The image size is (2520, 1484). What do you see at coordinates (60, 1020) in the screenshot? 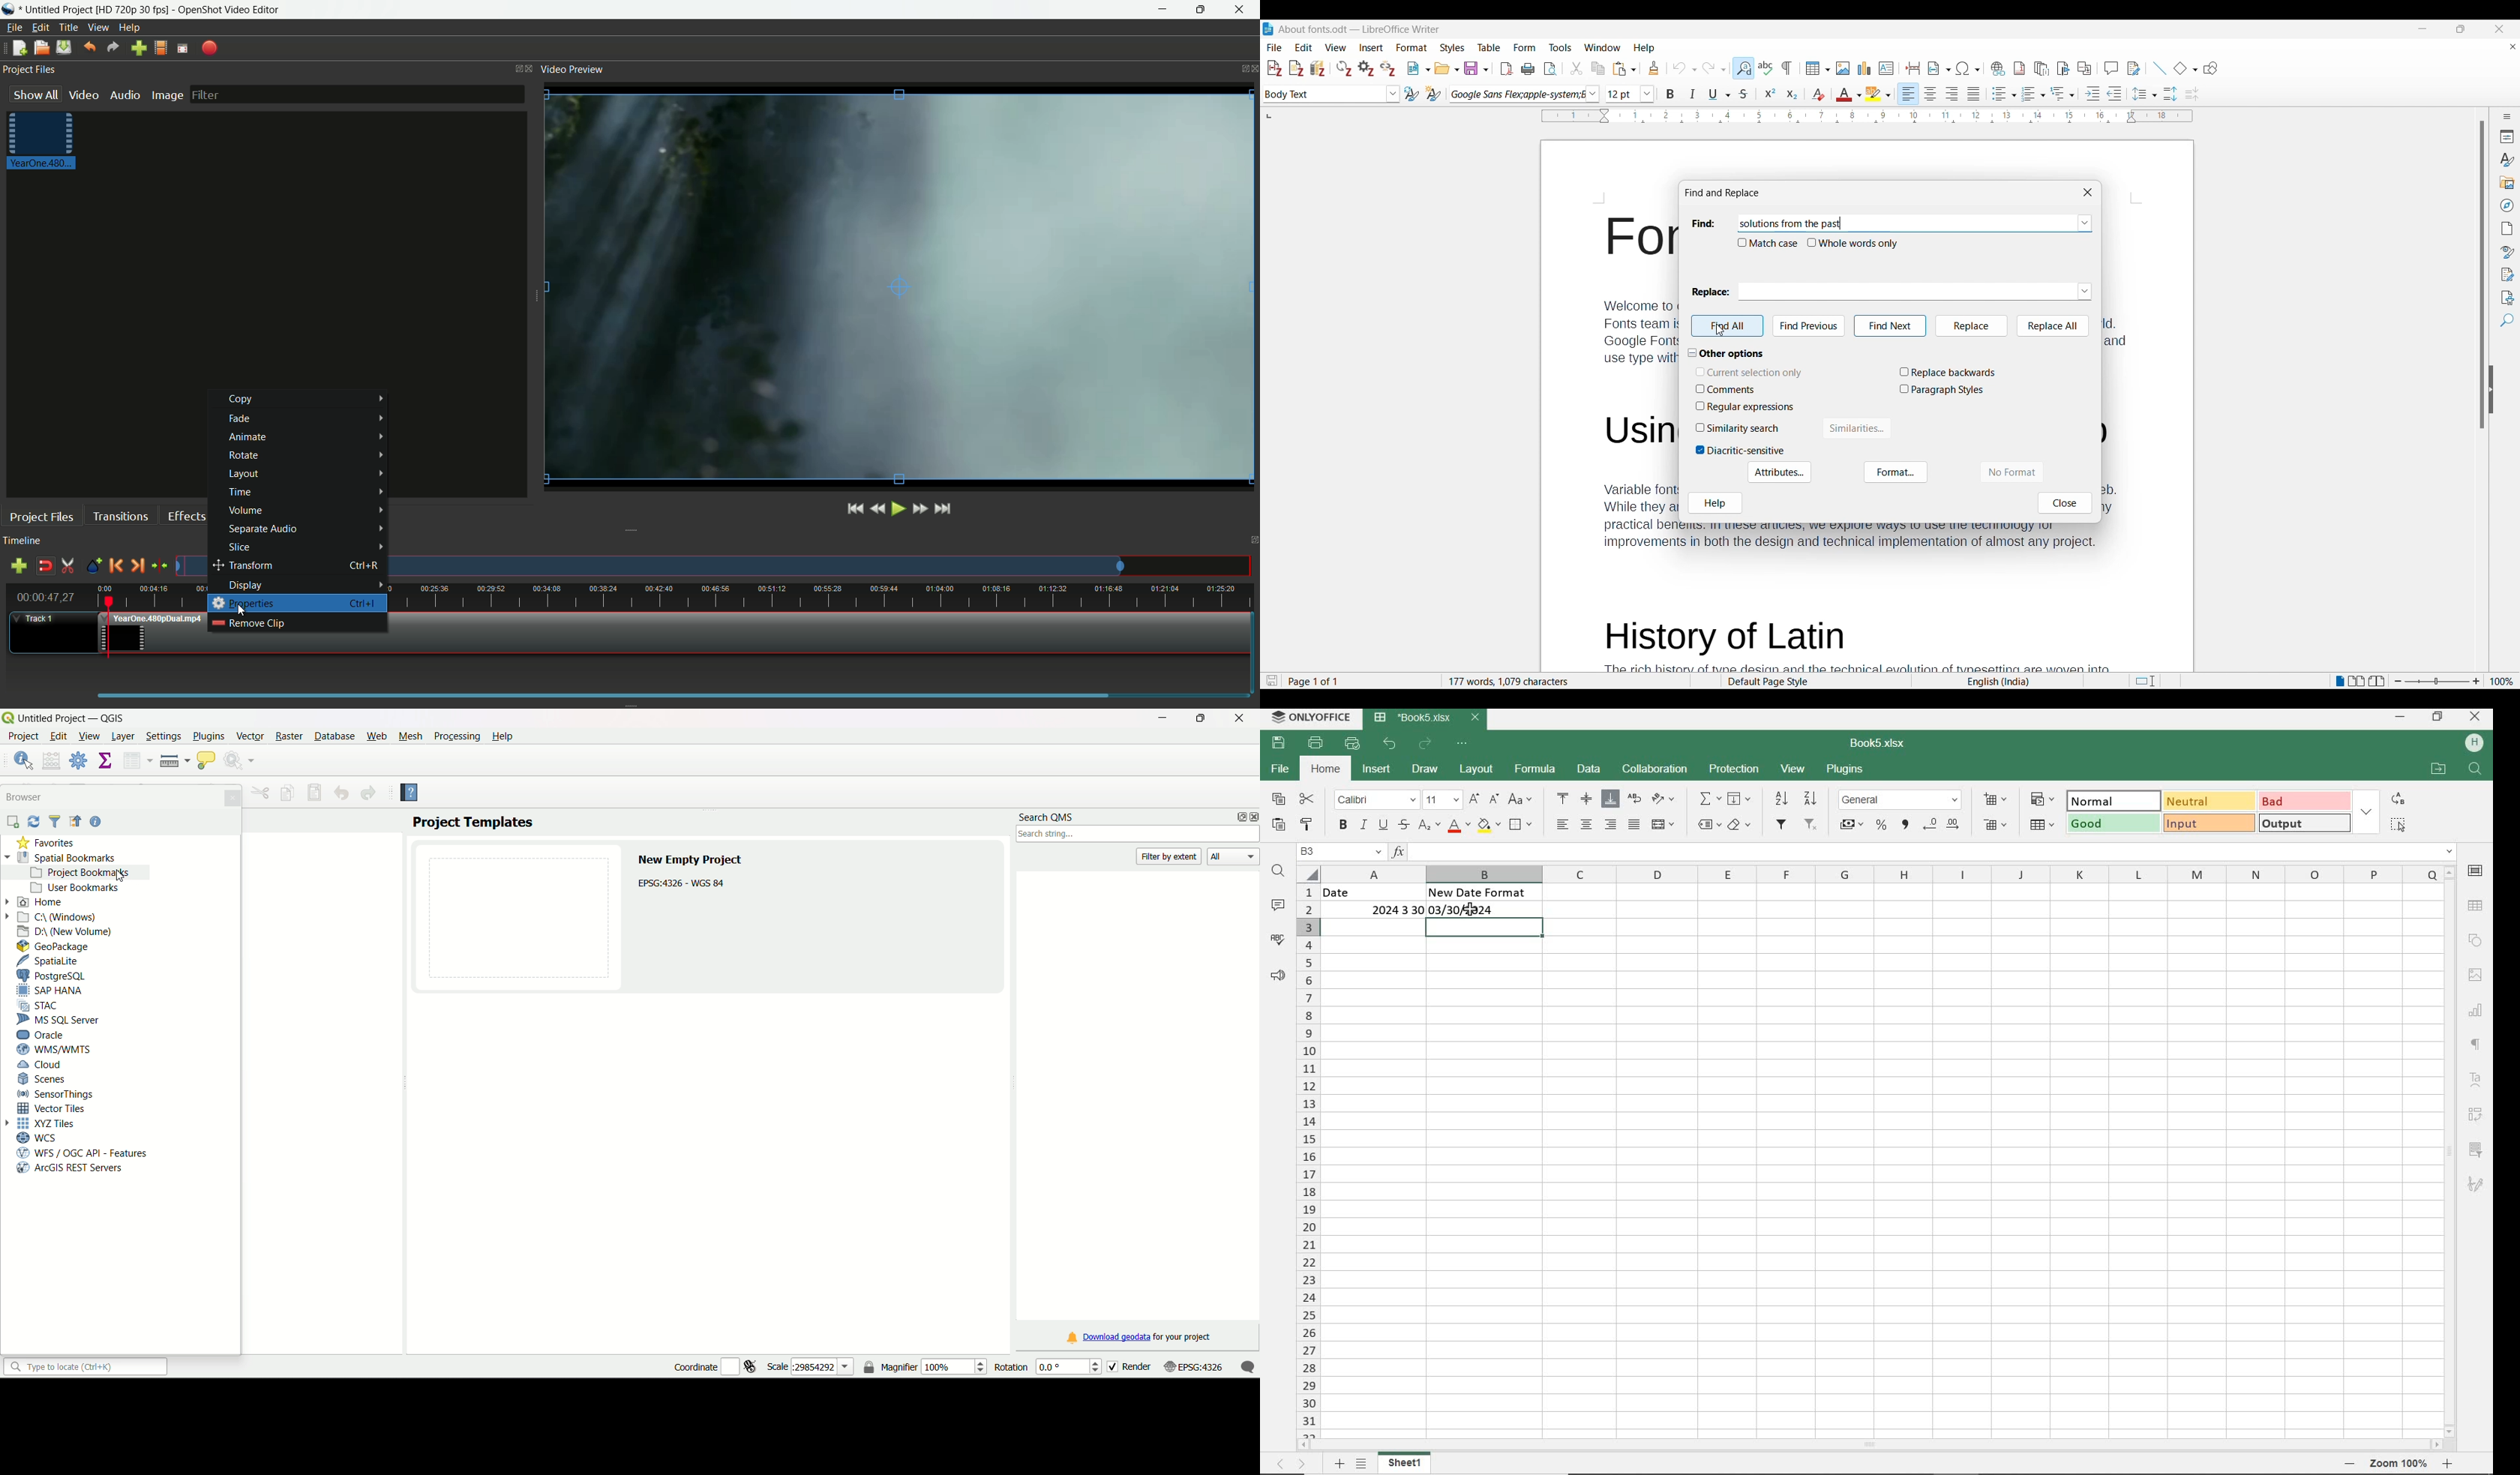
I see `MS SQL Server` at bounding box center [60, 1020].